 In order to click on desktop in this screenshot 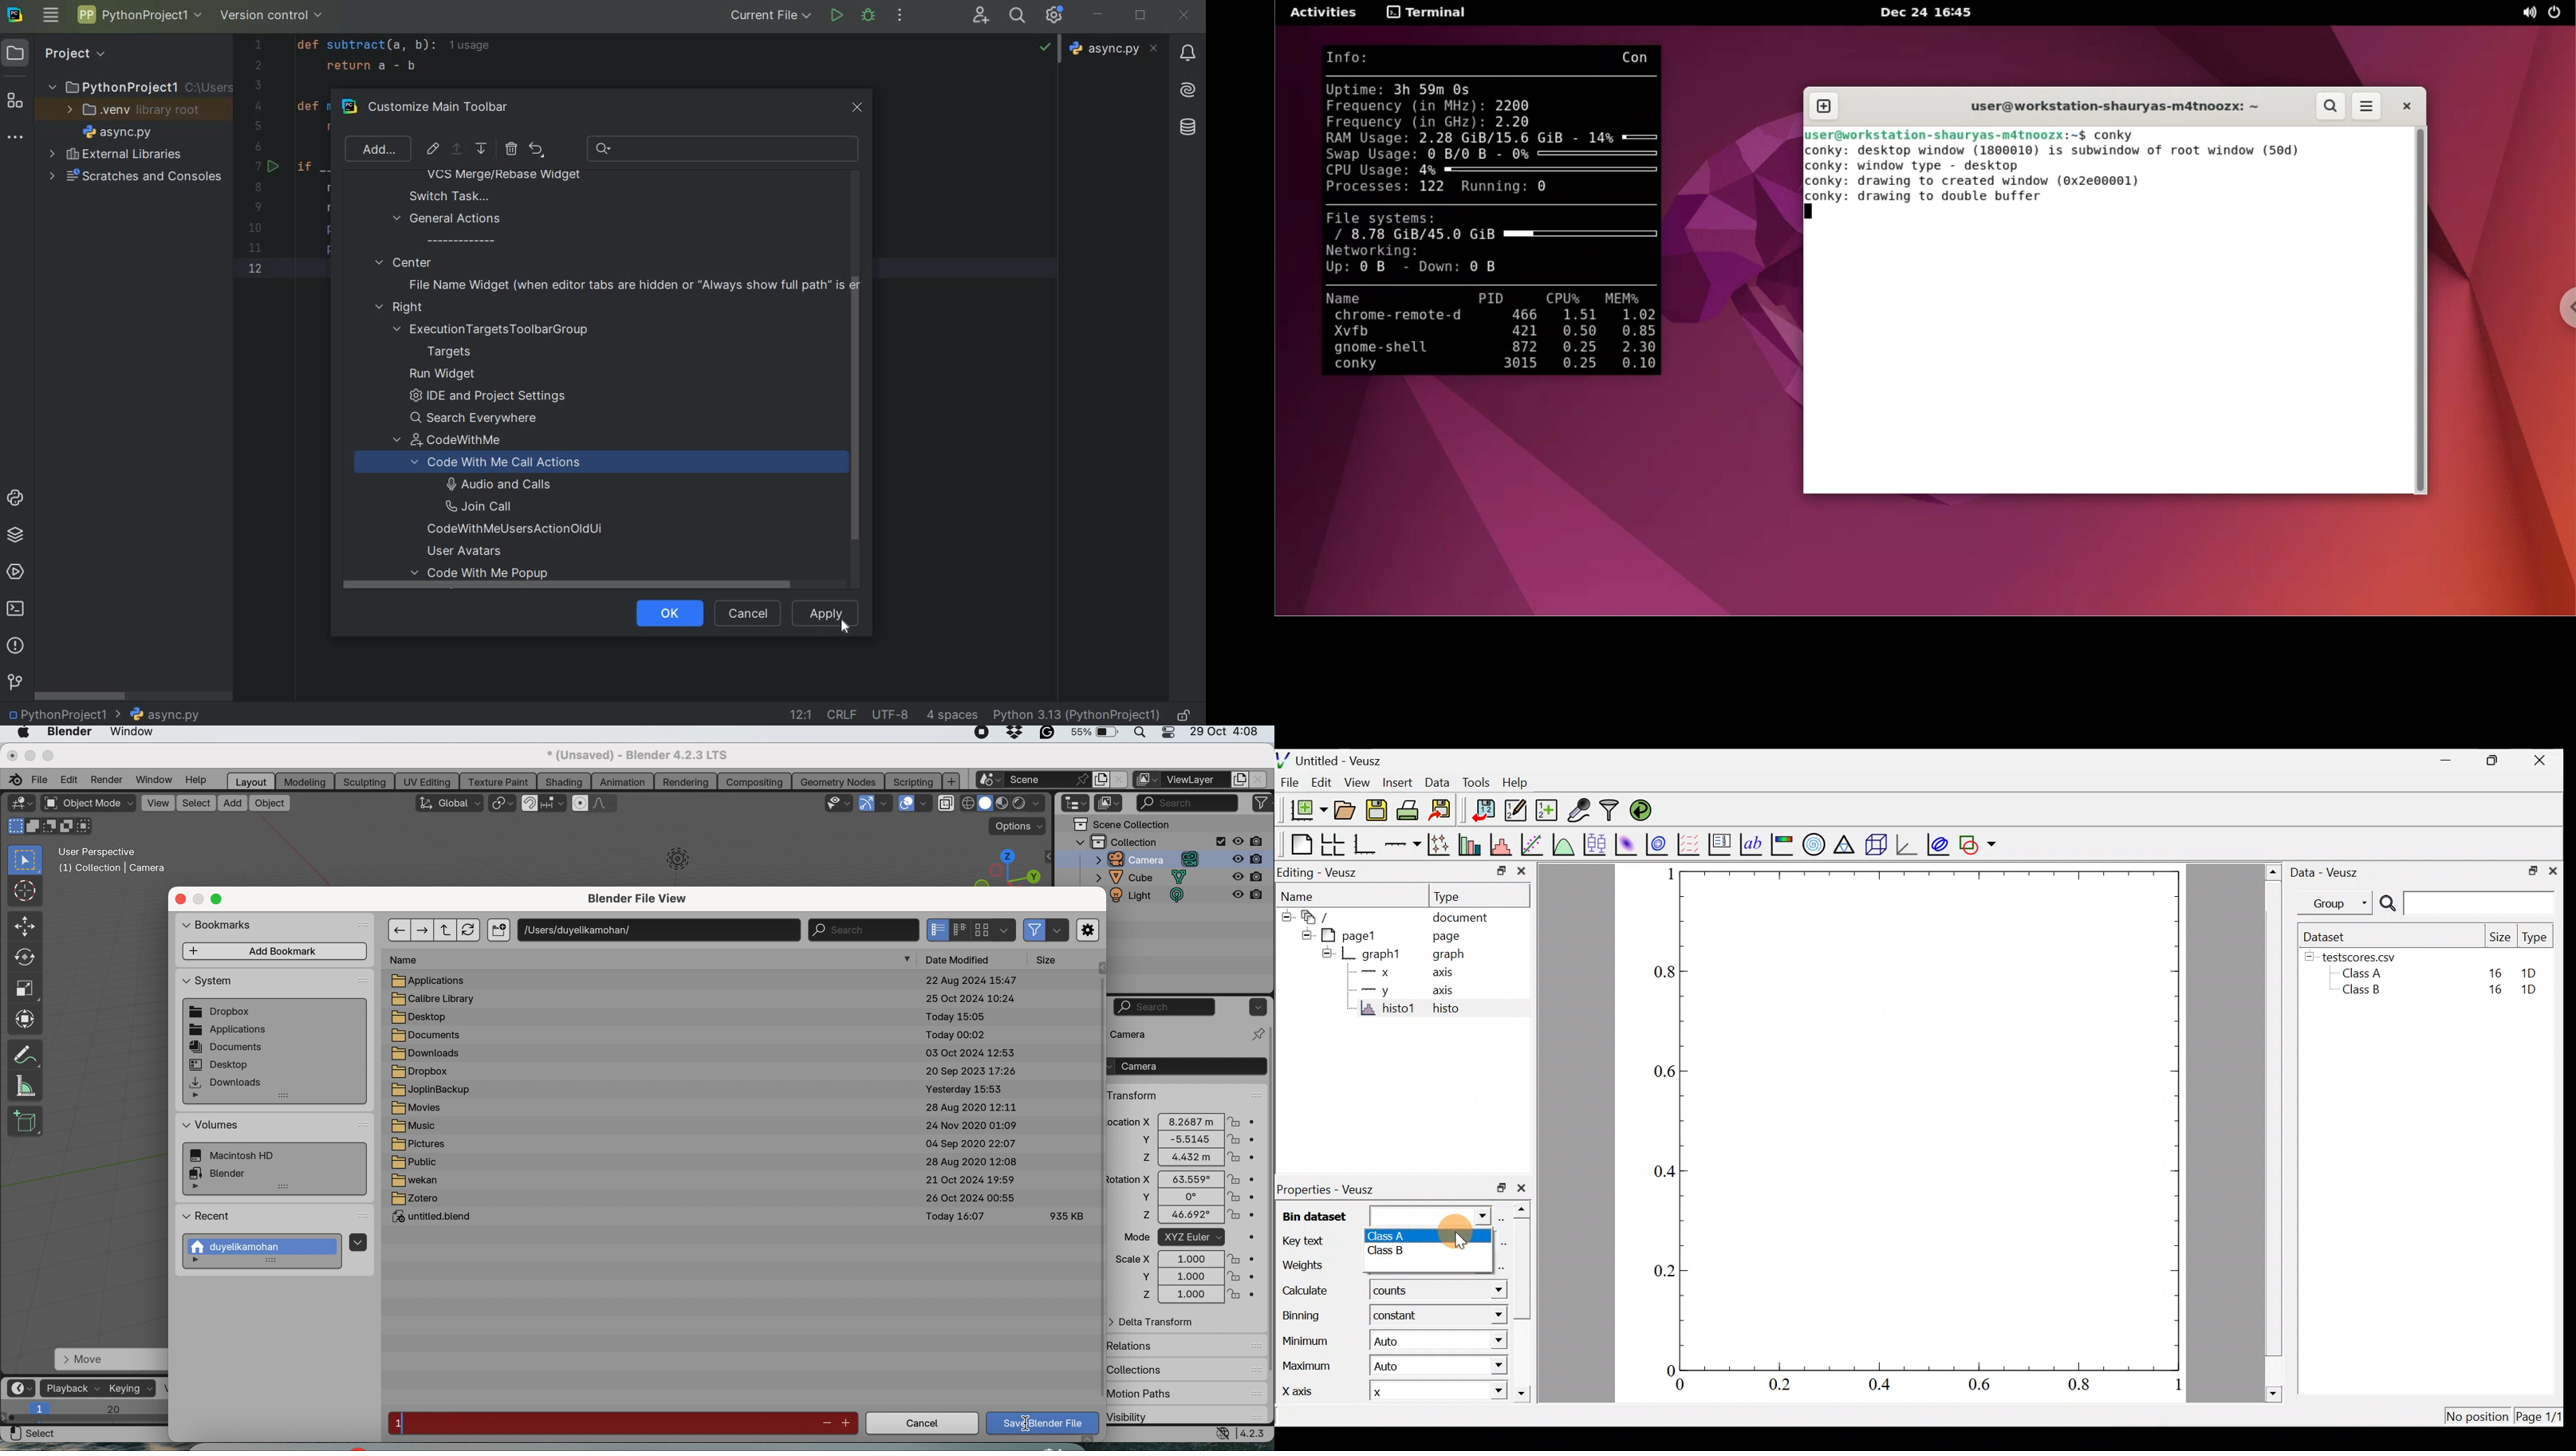, I will do `click(219, 1064)`.